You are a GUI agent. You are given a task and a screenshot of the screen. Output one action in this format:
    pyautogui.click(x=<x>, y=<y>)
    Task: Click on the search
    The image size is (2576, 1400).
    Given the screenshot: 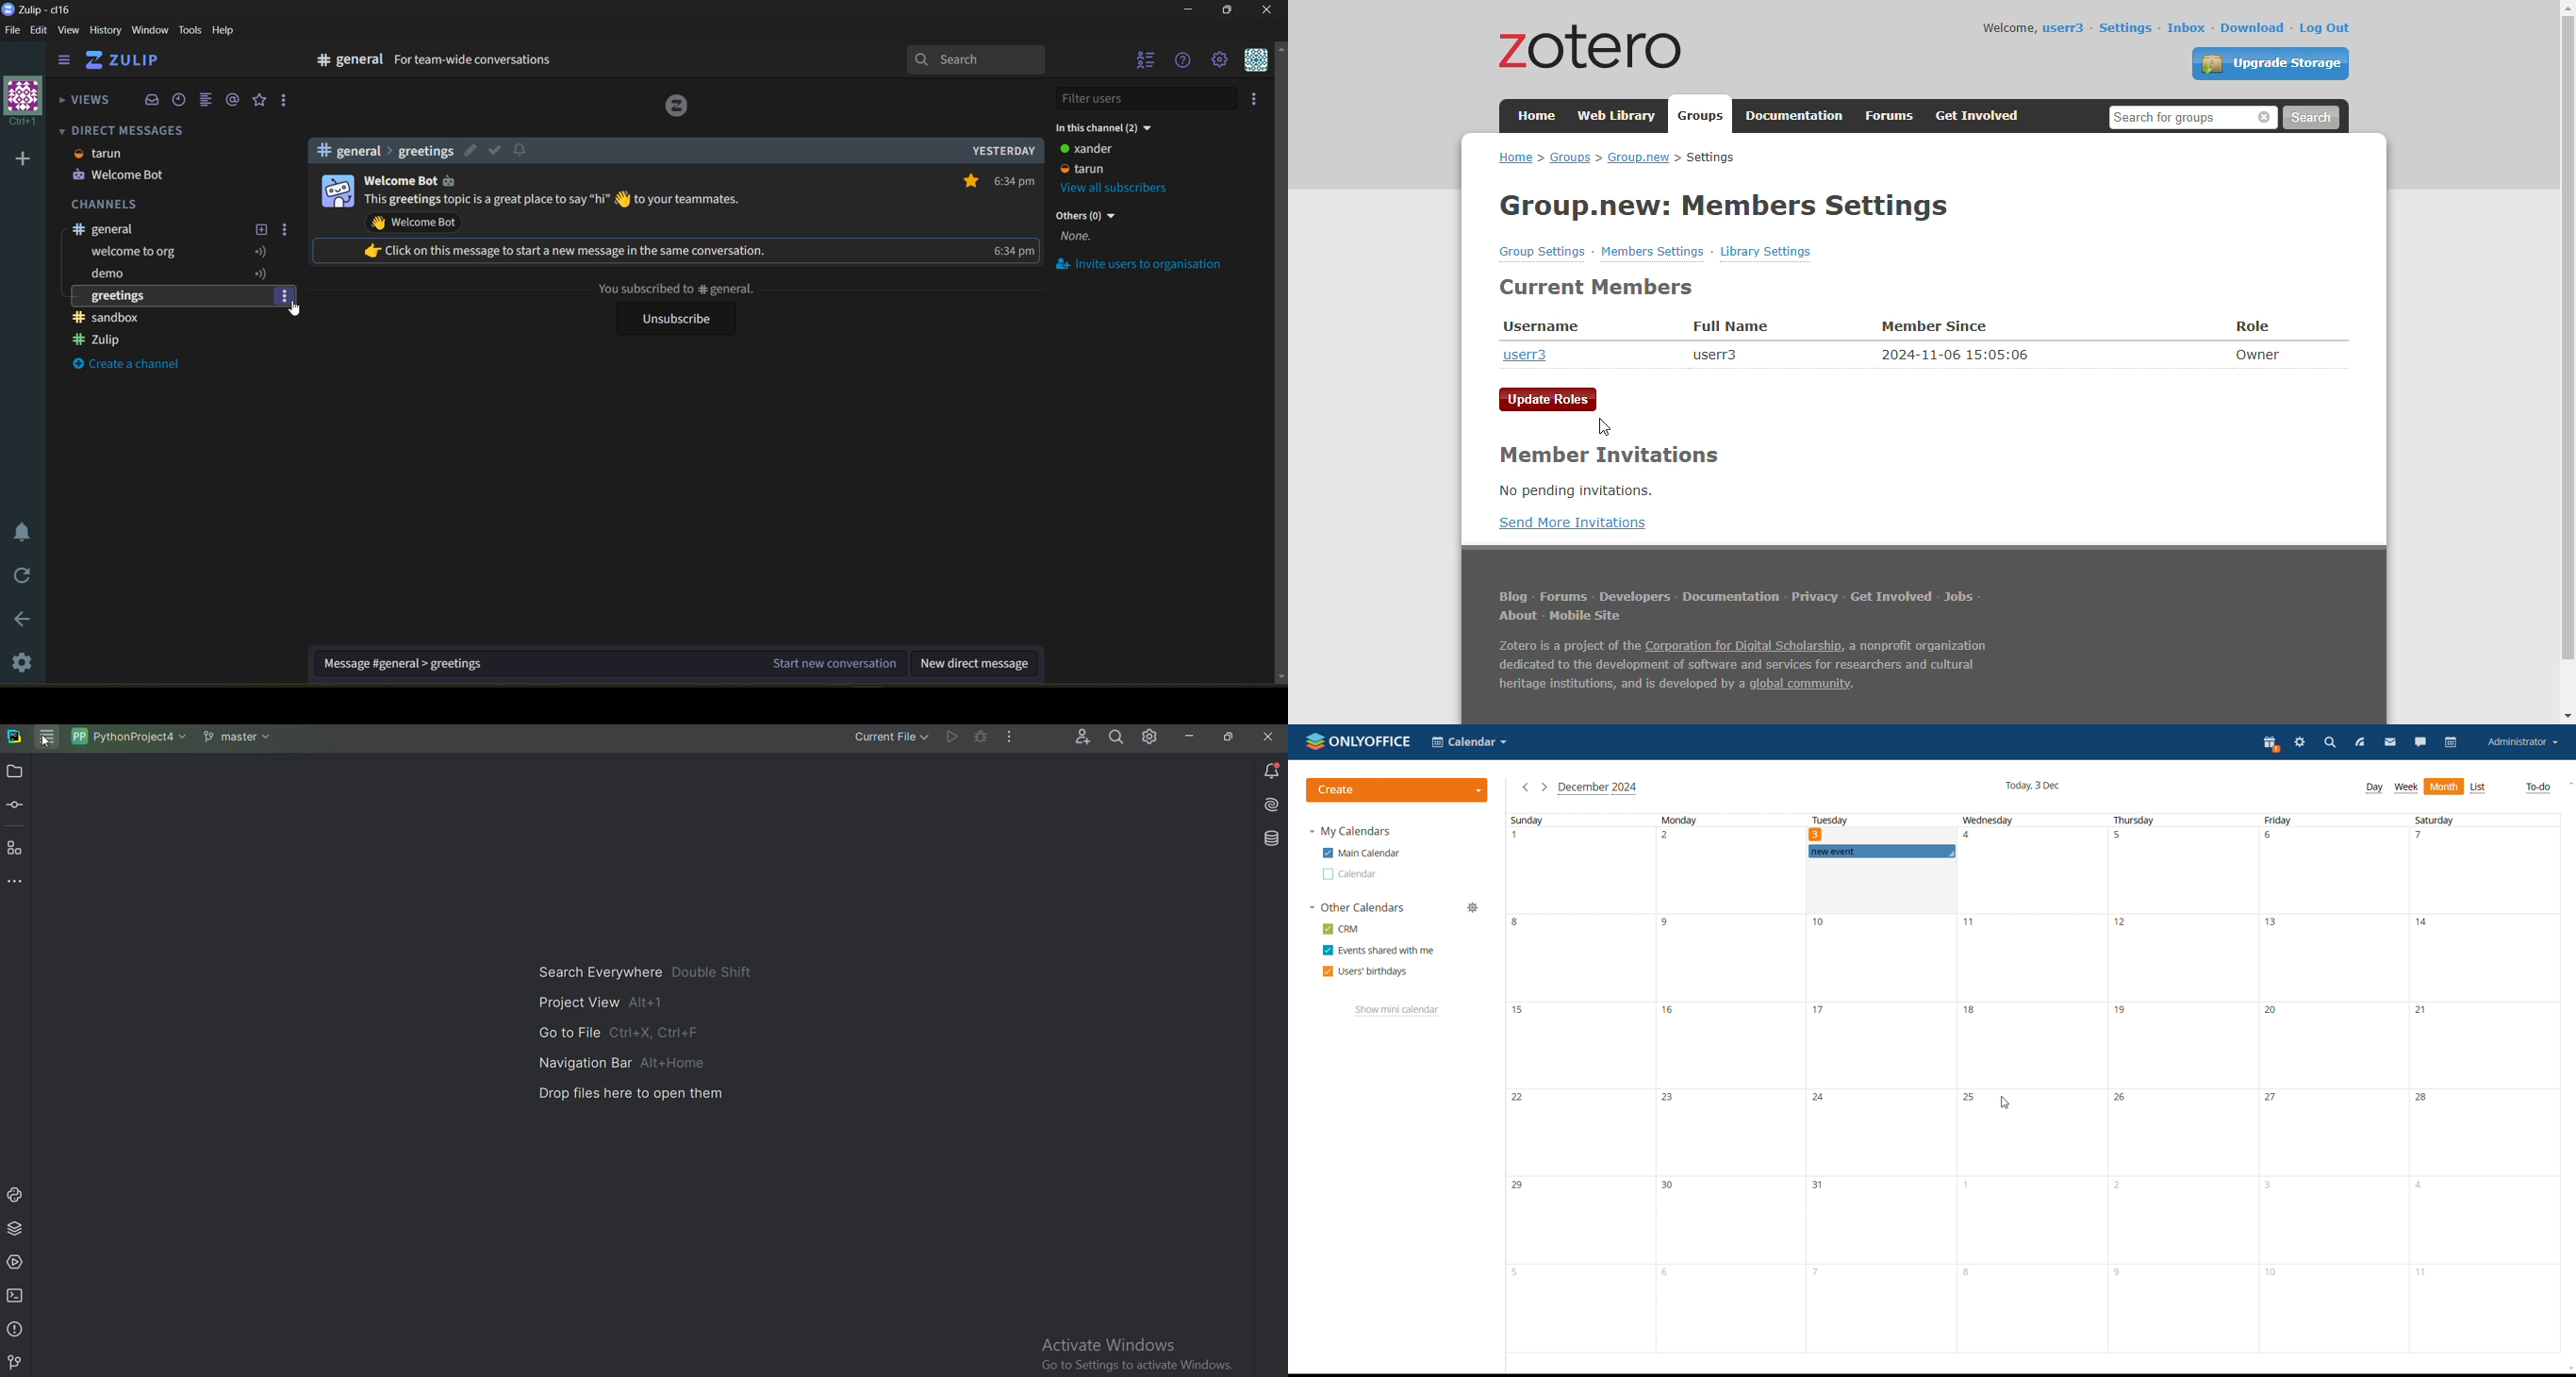 What is the action you would take?
    pyautogui.click(x=977, y=60)
    